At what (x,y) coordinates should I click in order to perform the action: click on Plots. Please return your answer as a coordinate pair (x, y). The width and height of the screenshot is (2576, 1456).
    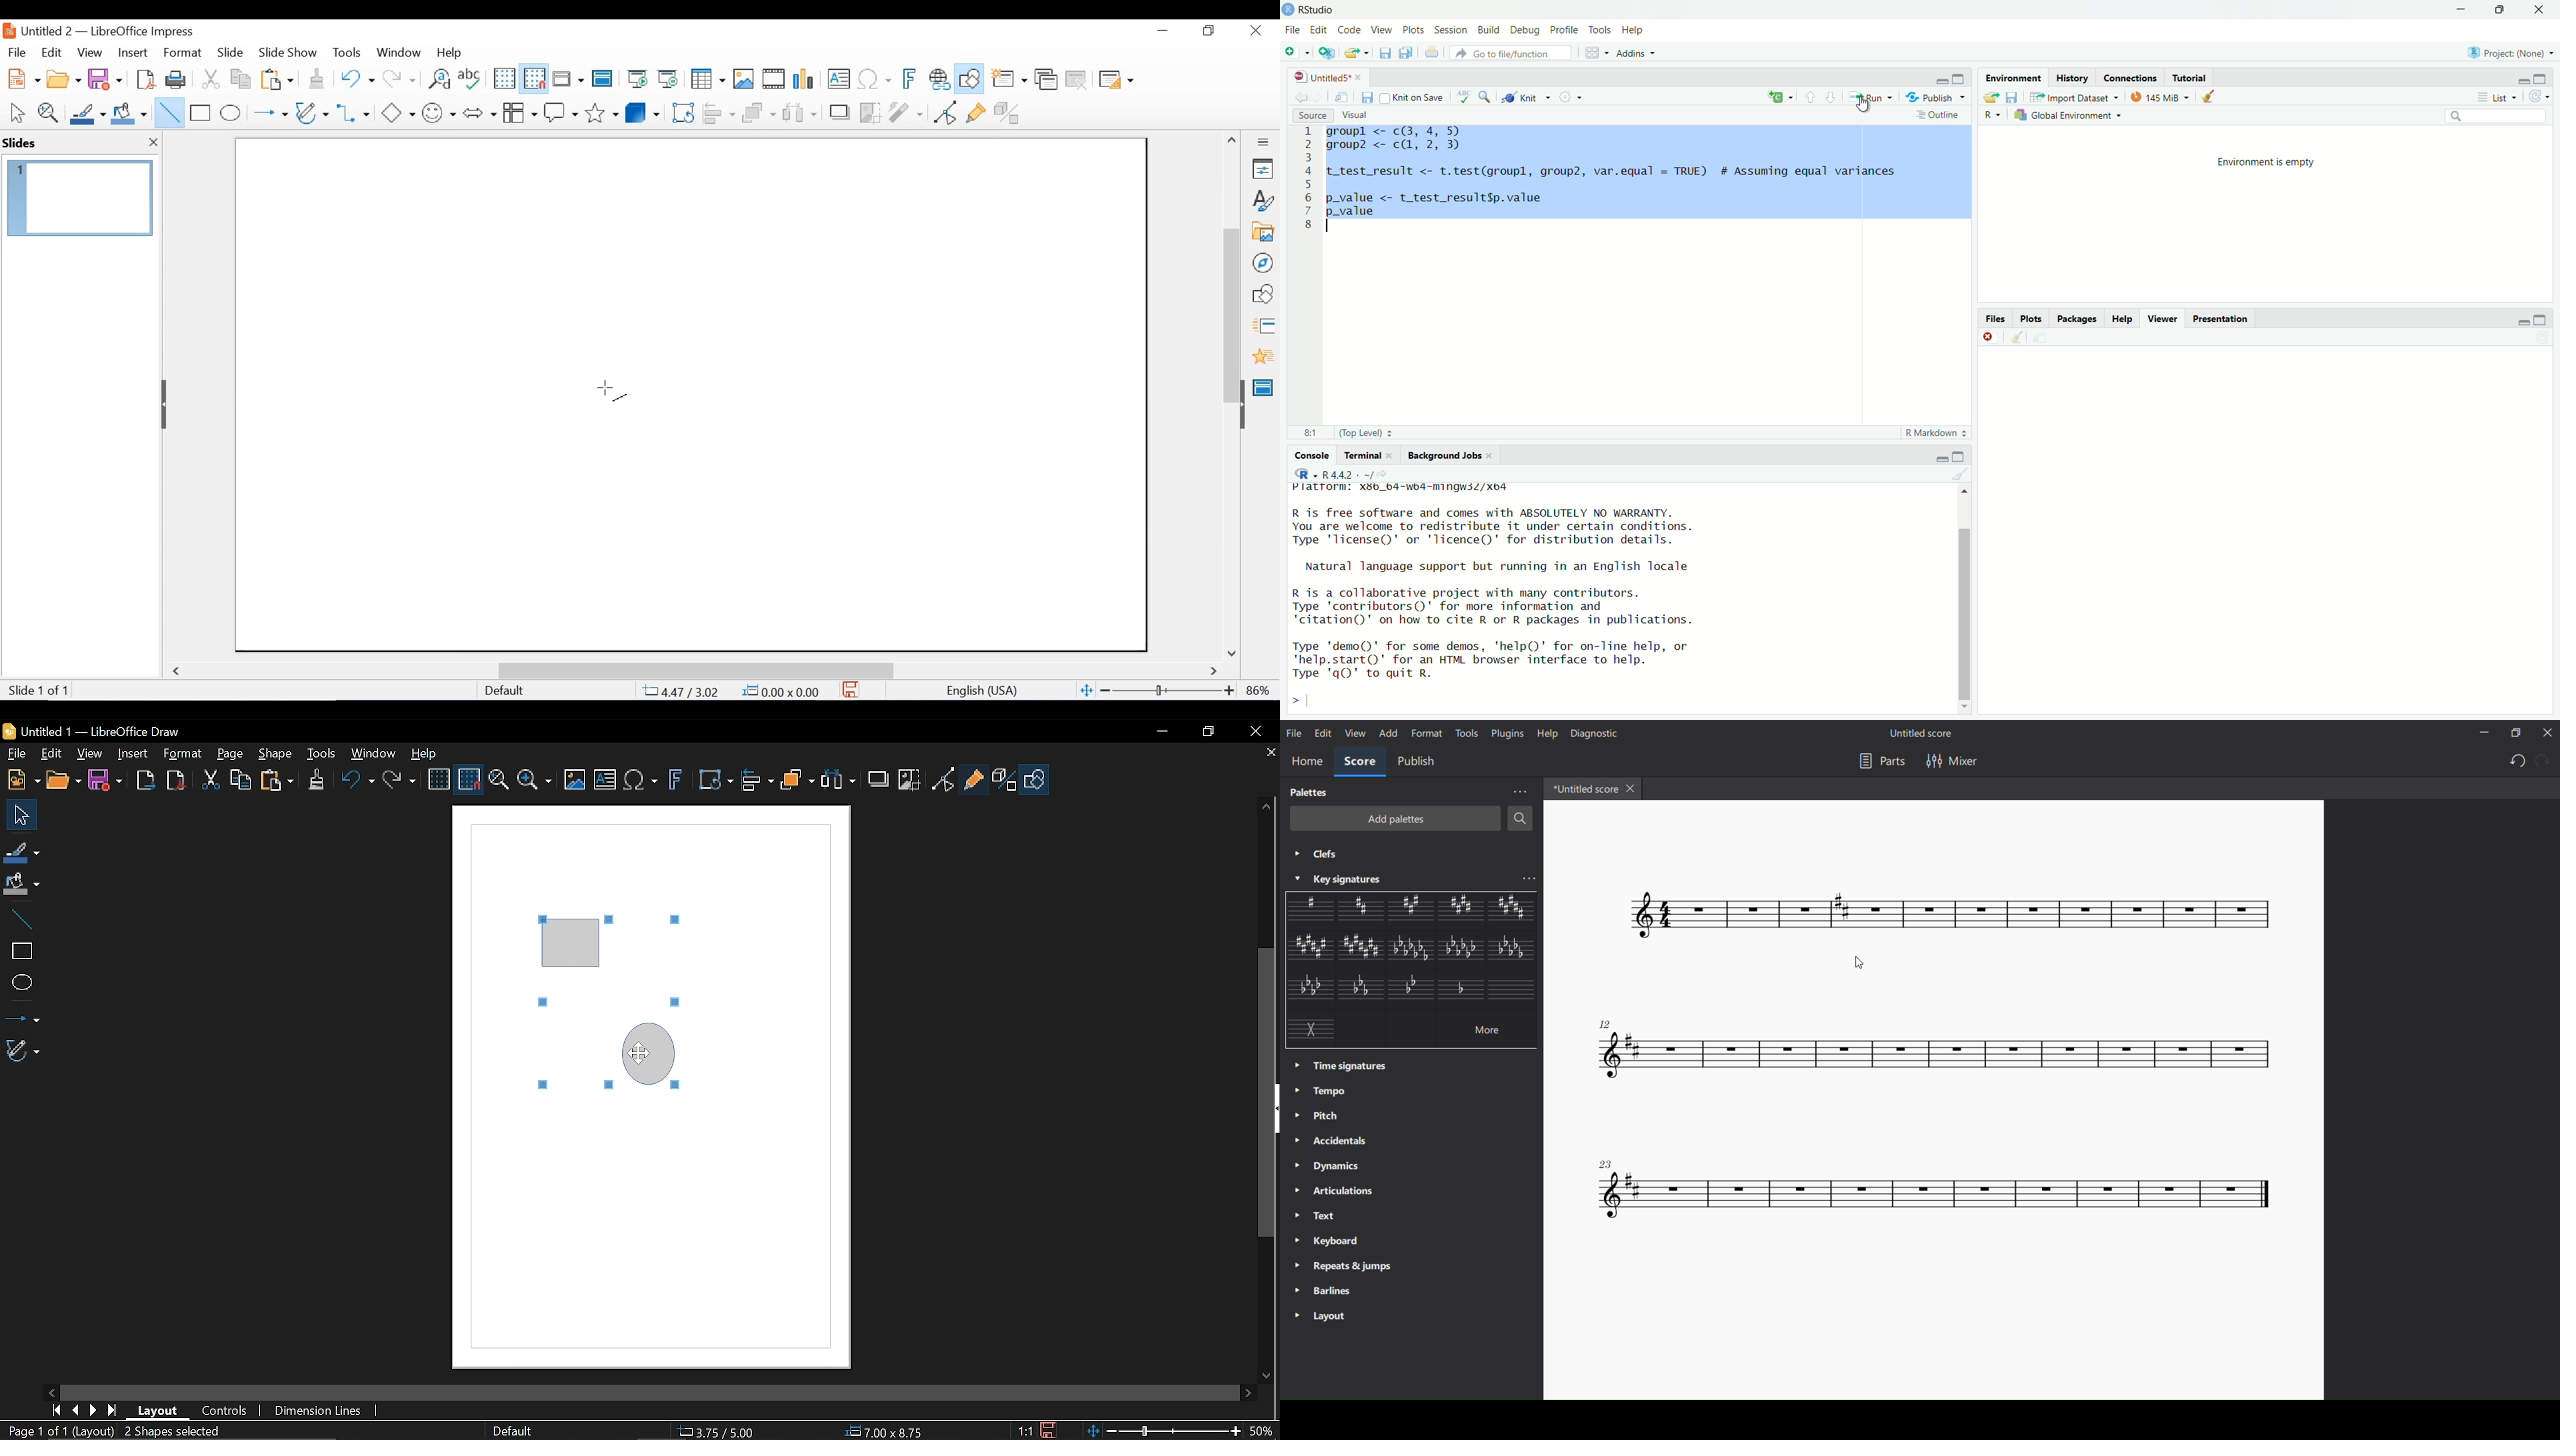
    Looking at the image, I should click on (1413, 28).